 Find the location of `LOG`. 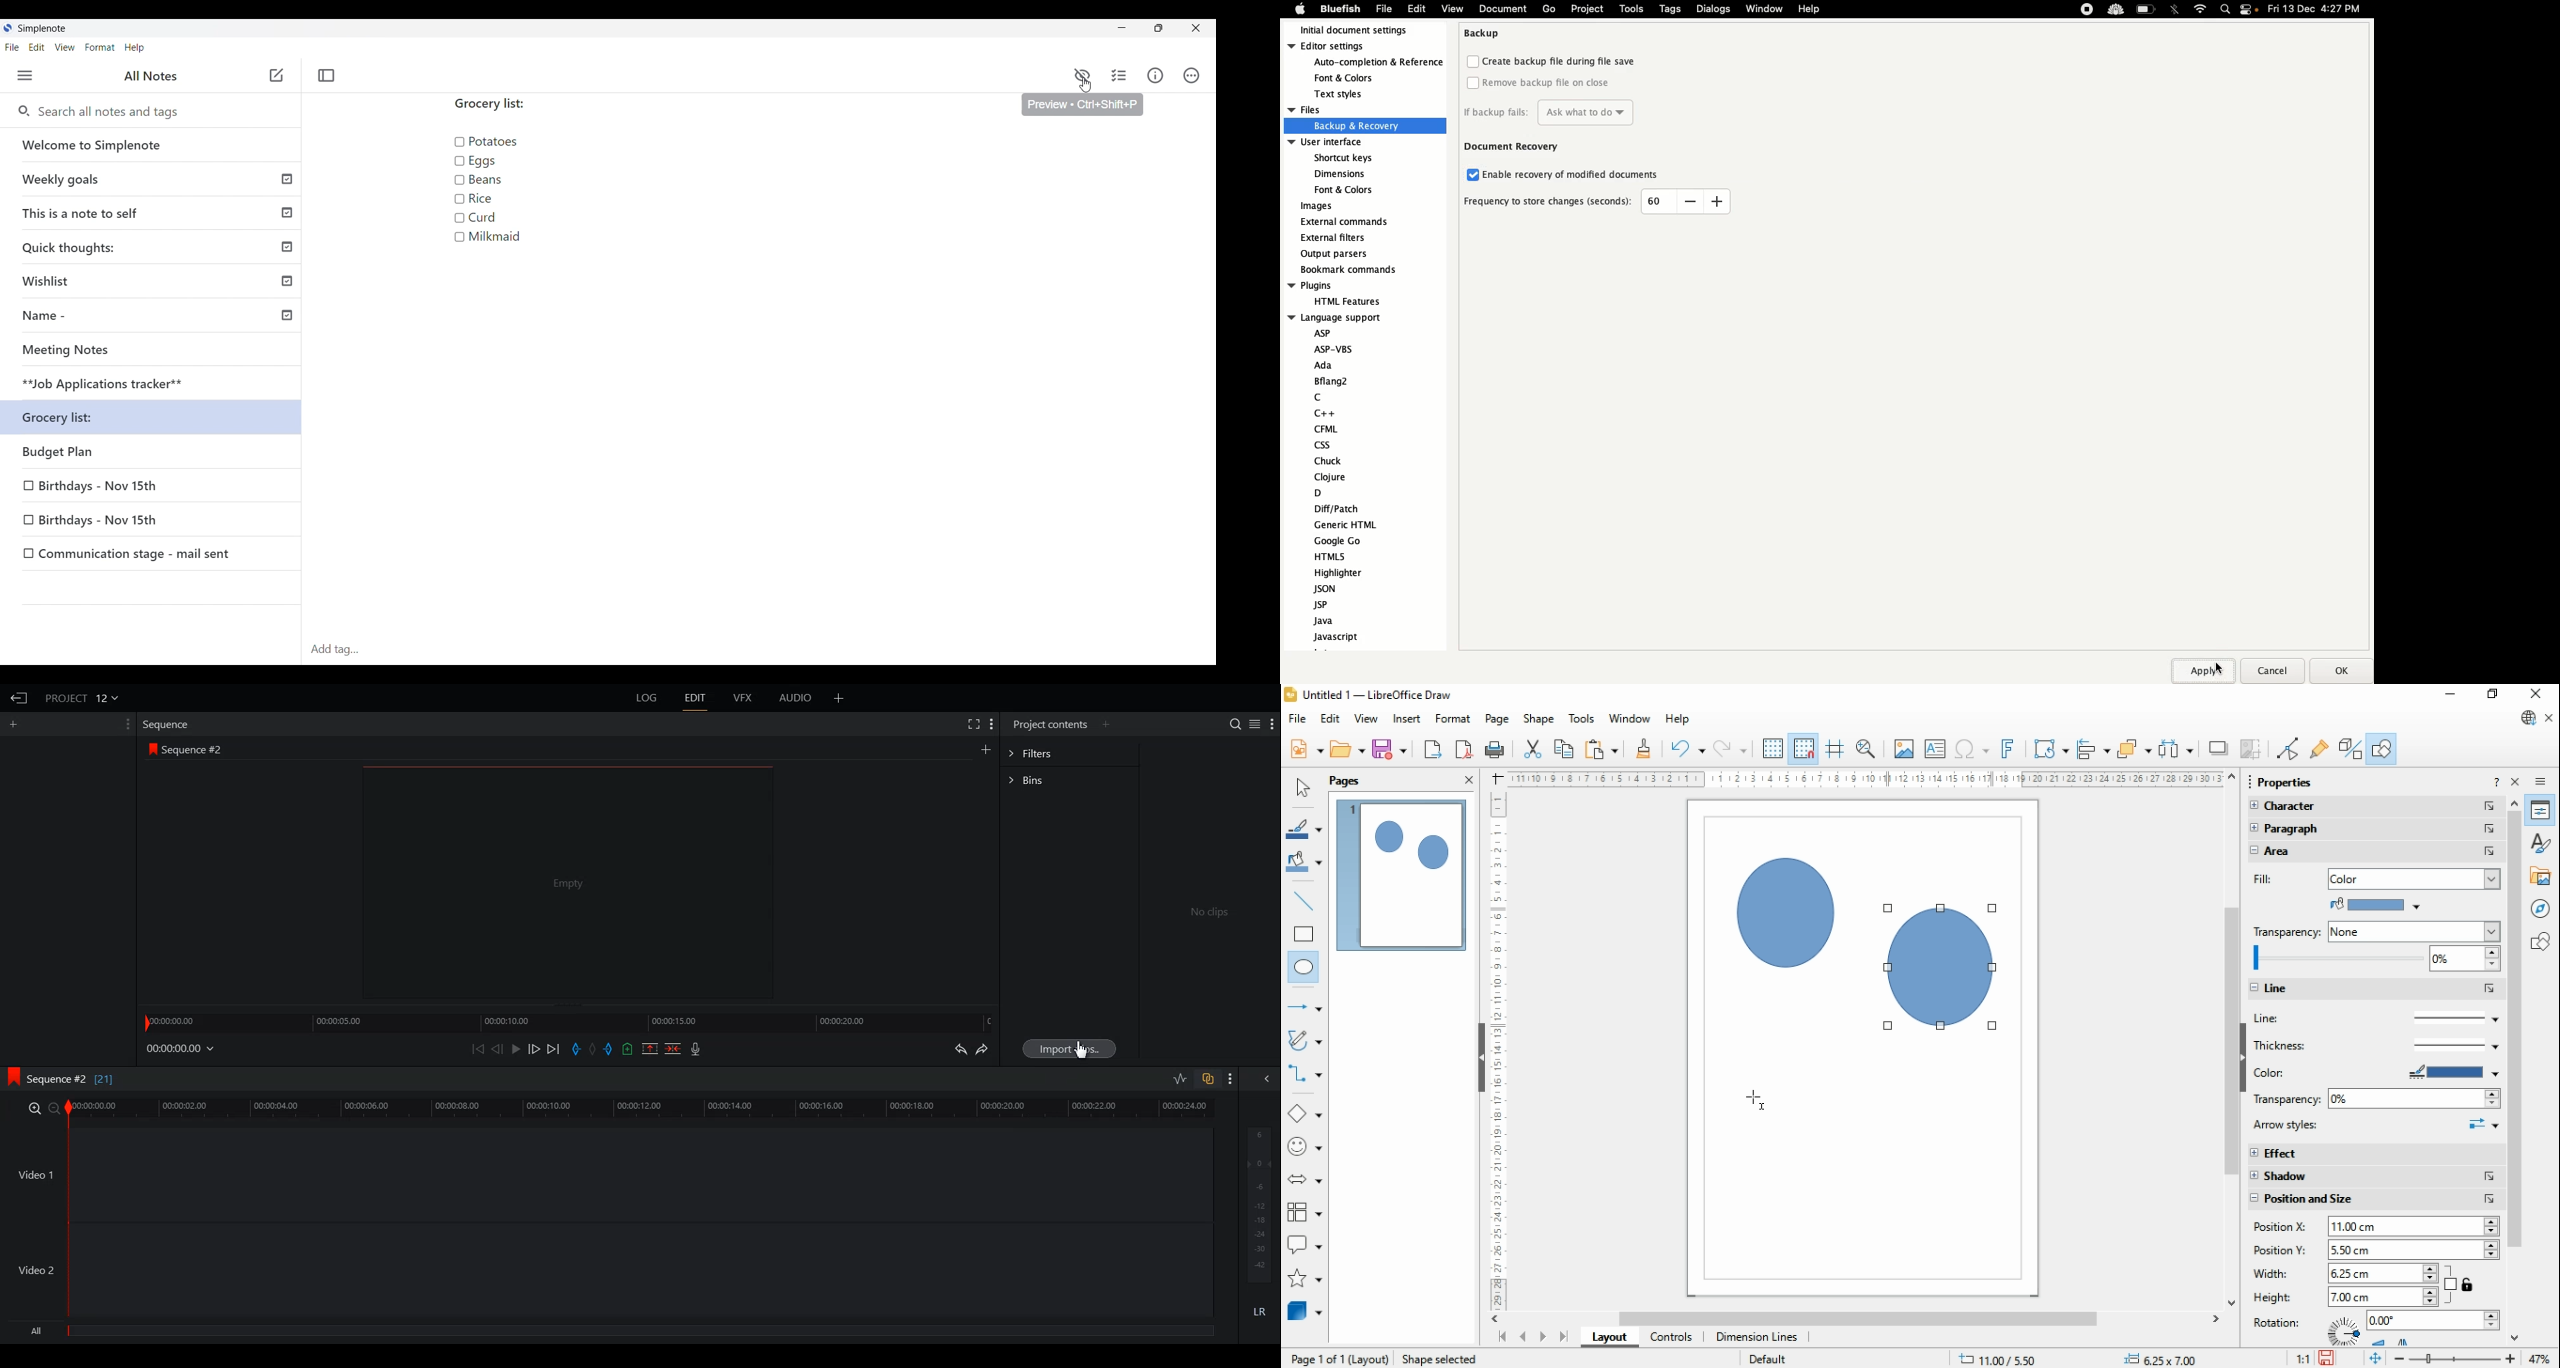

LOG is located at coordinates (647, 698).